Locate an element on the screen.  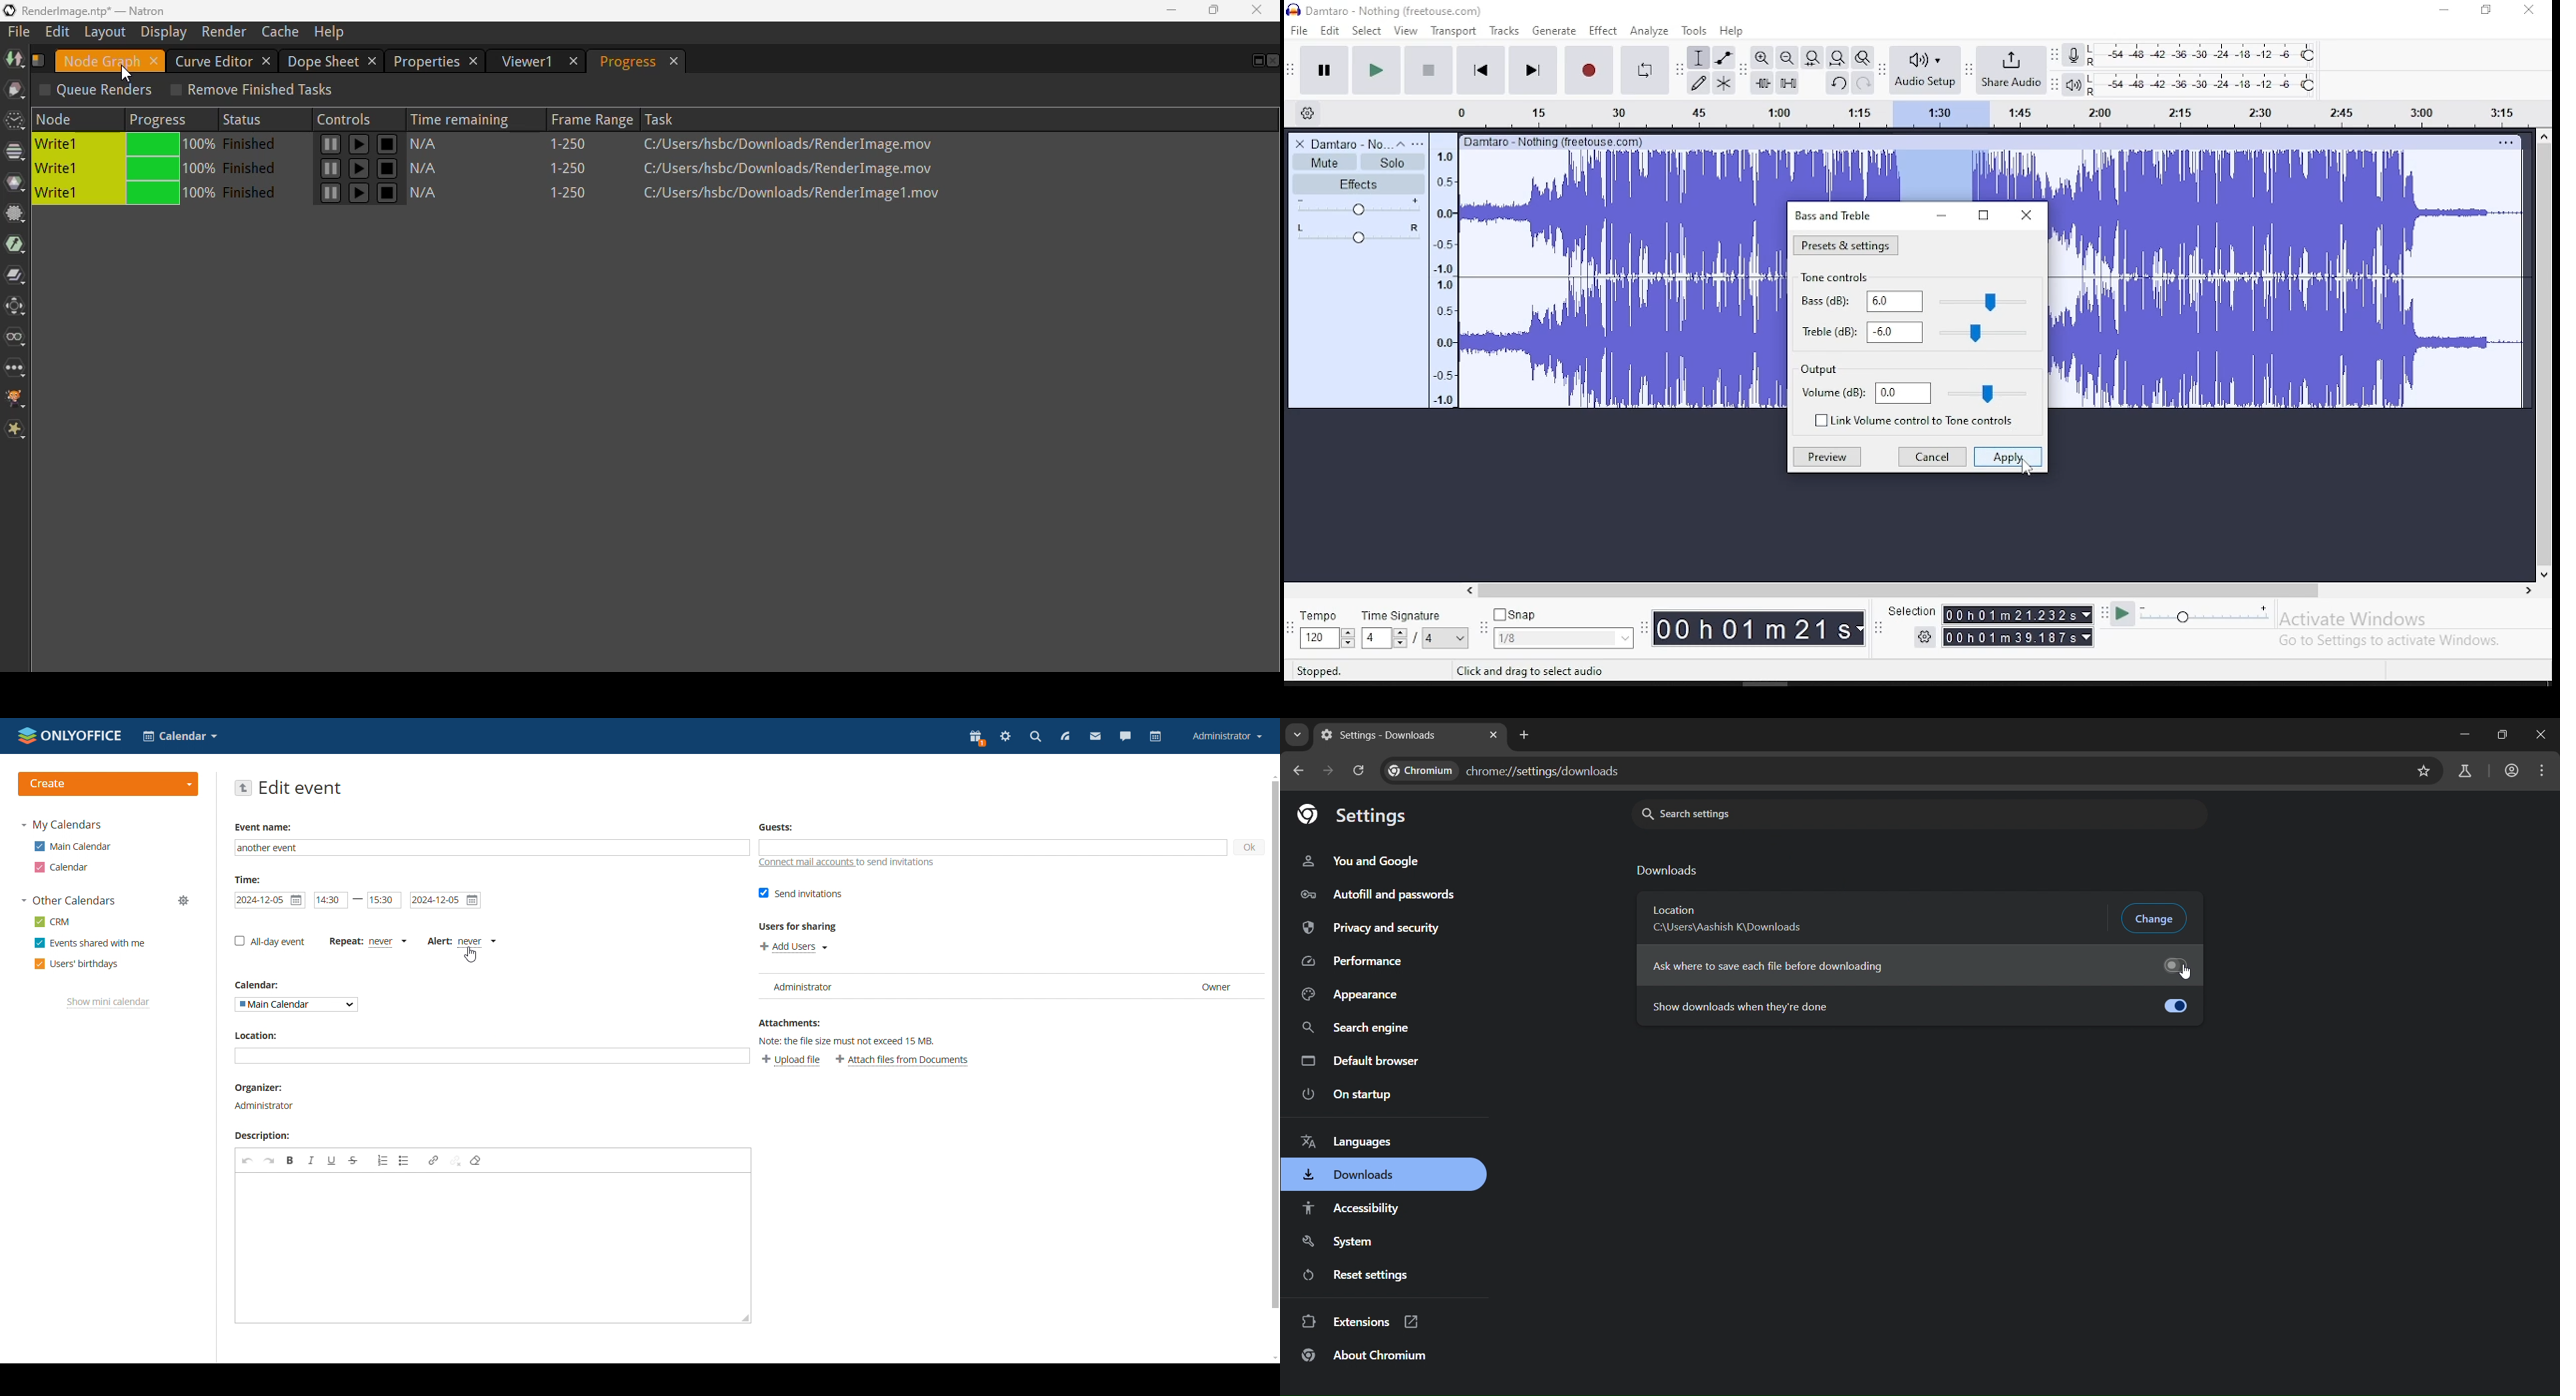
underline is located at coordinates (332, 1161).